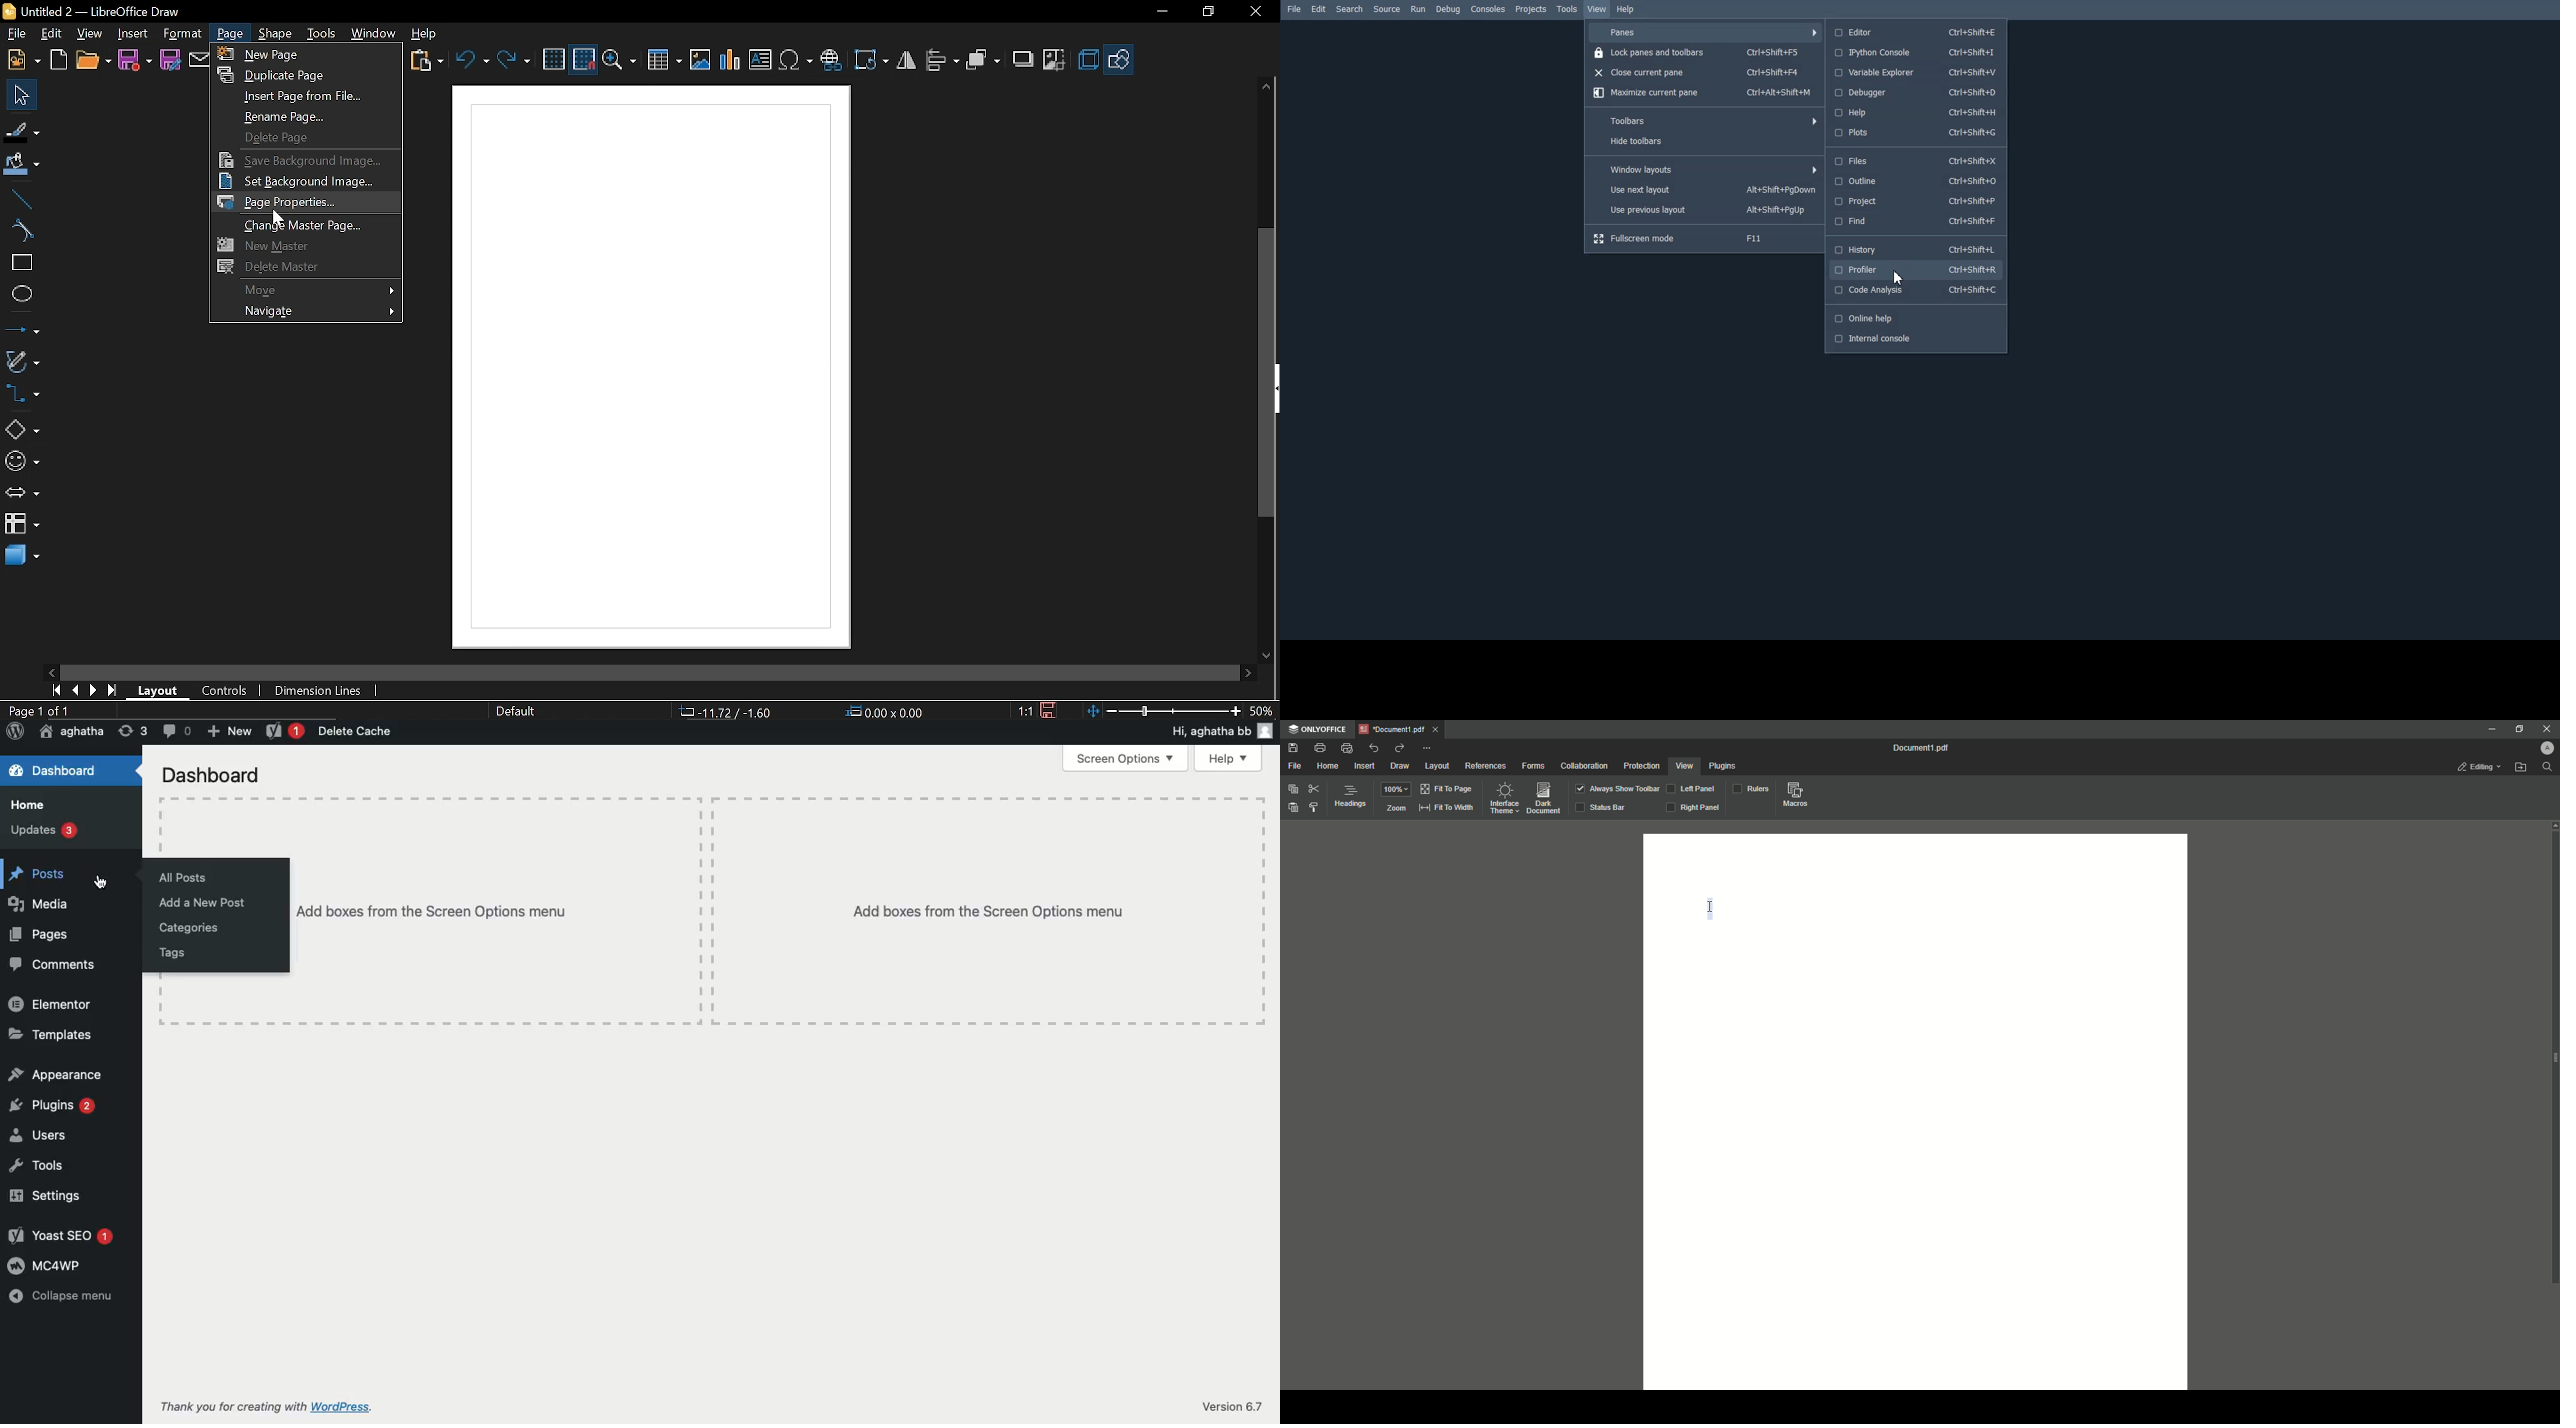  I want to click on Canvas, so click(651, 368).